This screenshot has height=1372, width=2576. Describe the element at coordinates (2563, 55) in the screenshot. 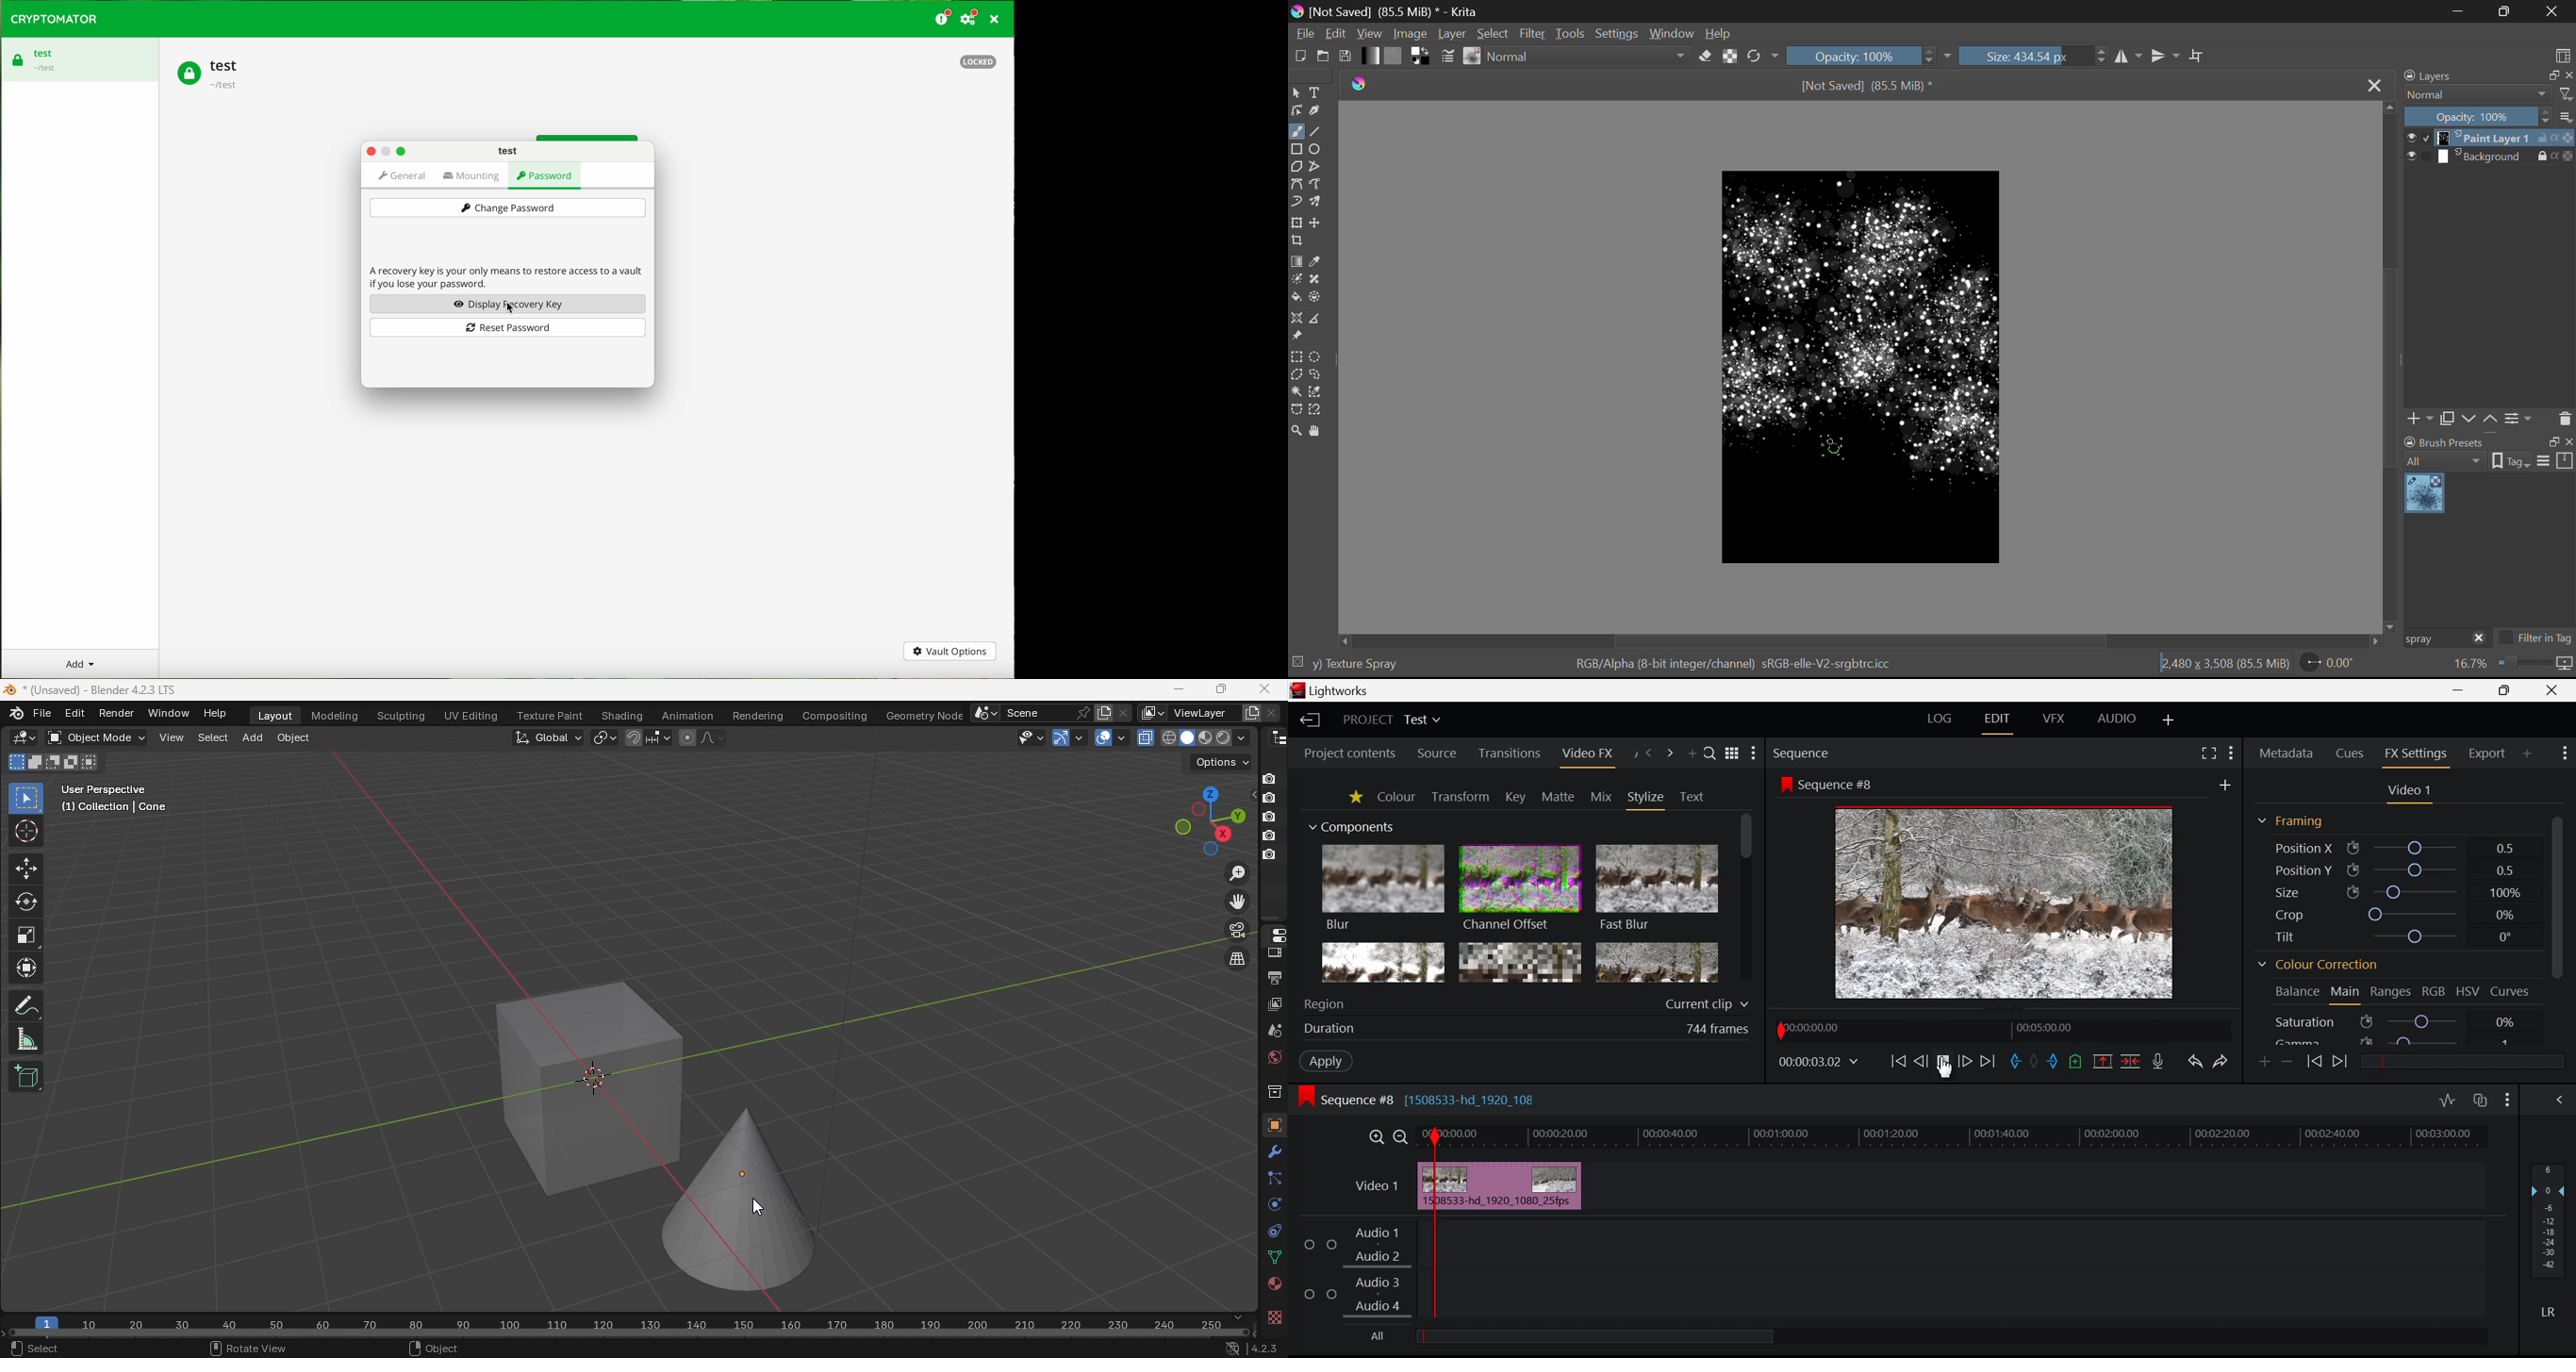

I see `Choose Workspace` at that location.